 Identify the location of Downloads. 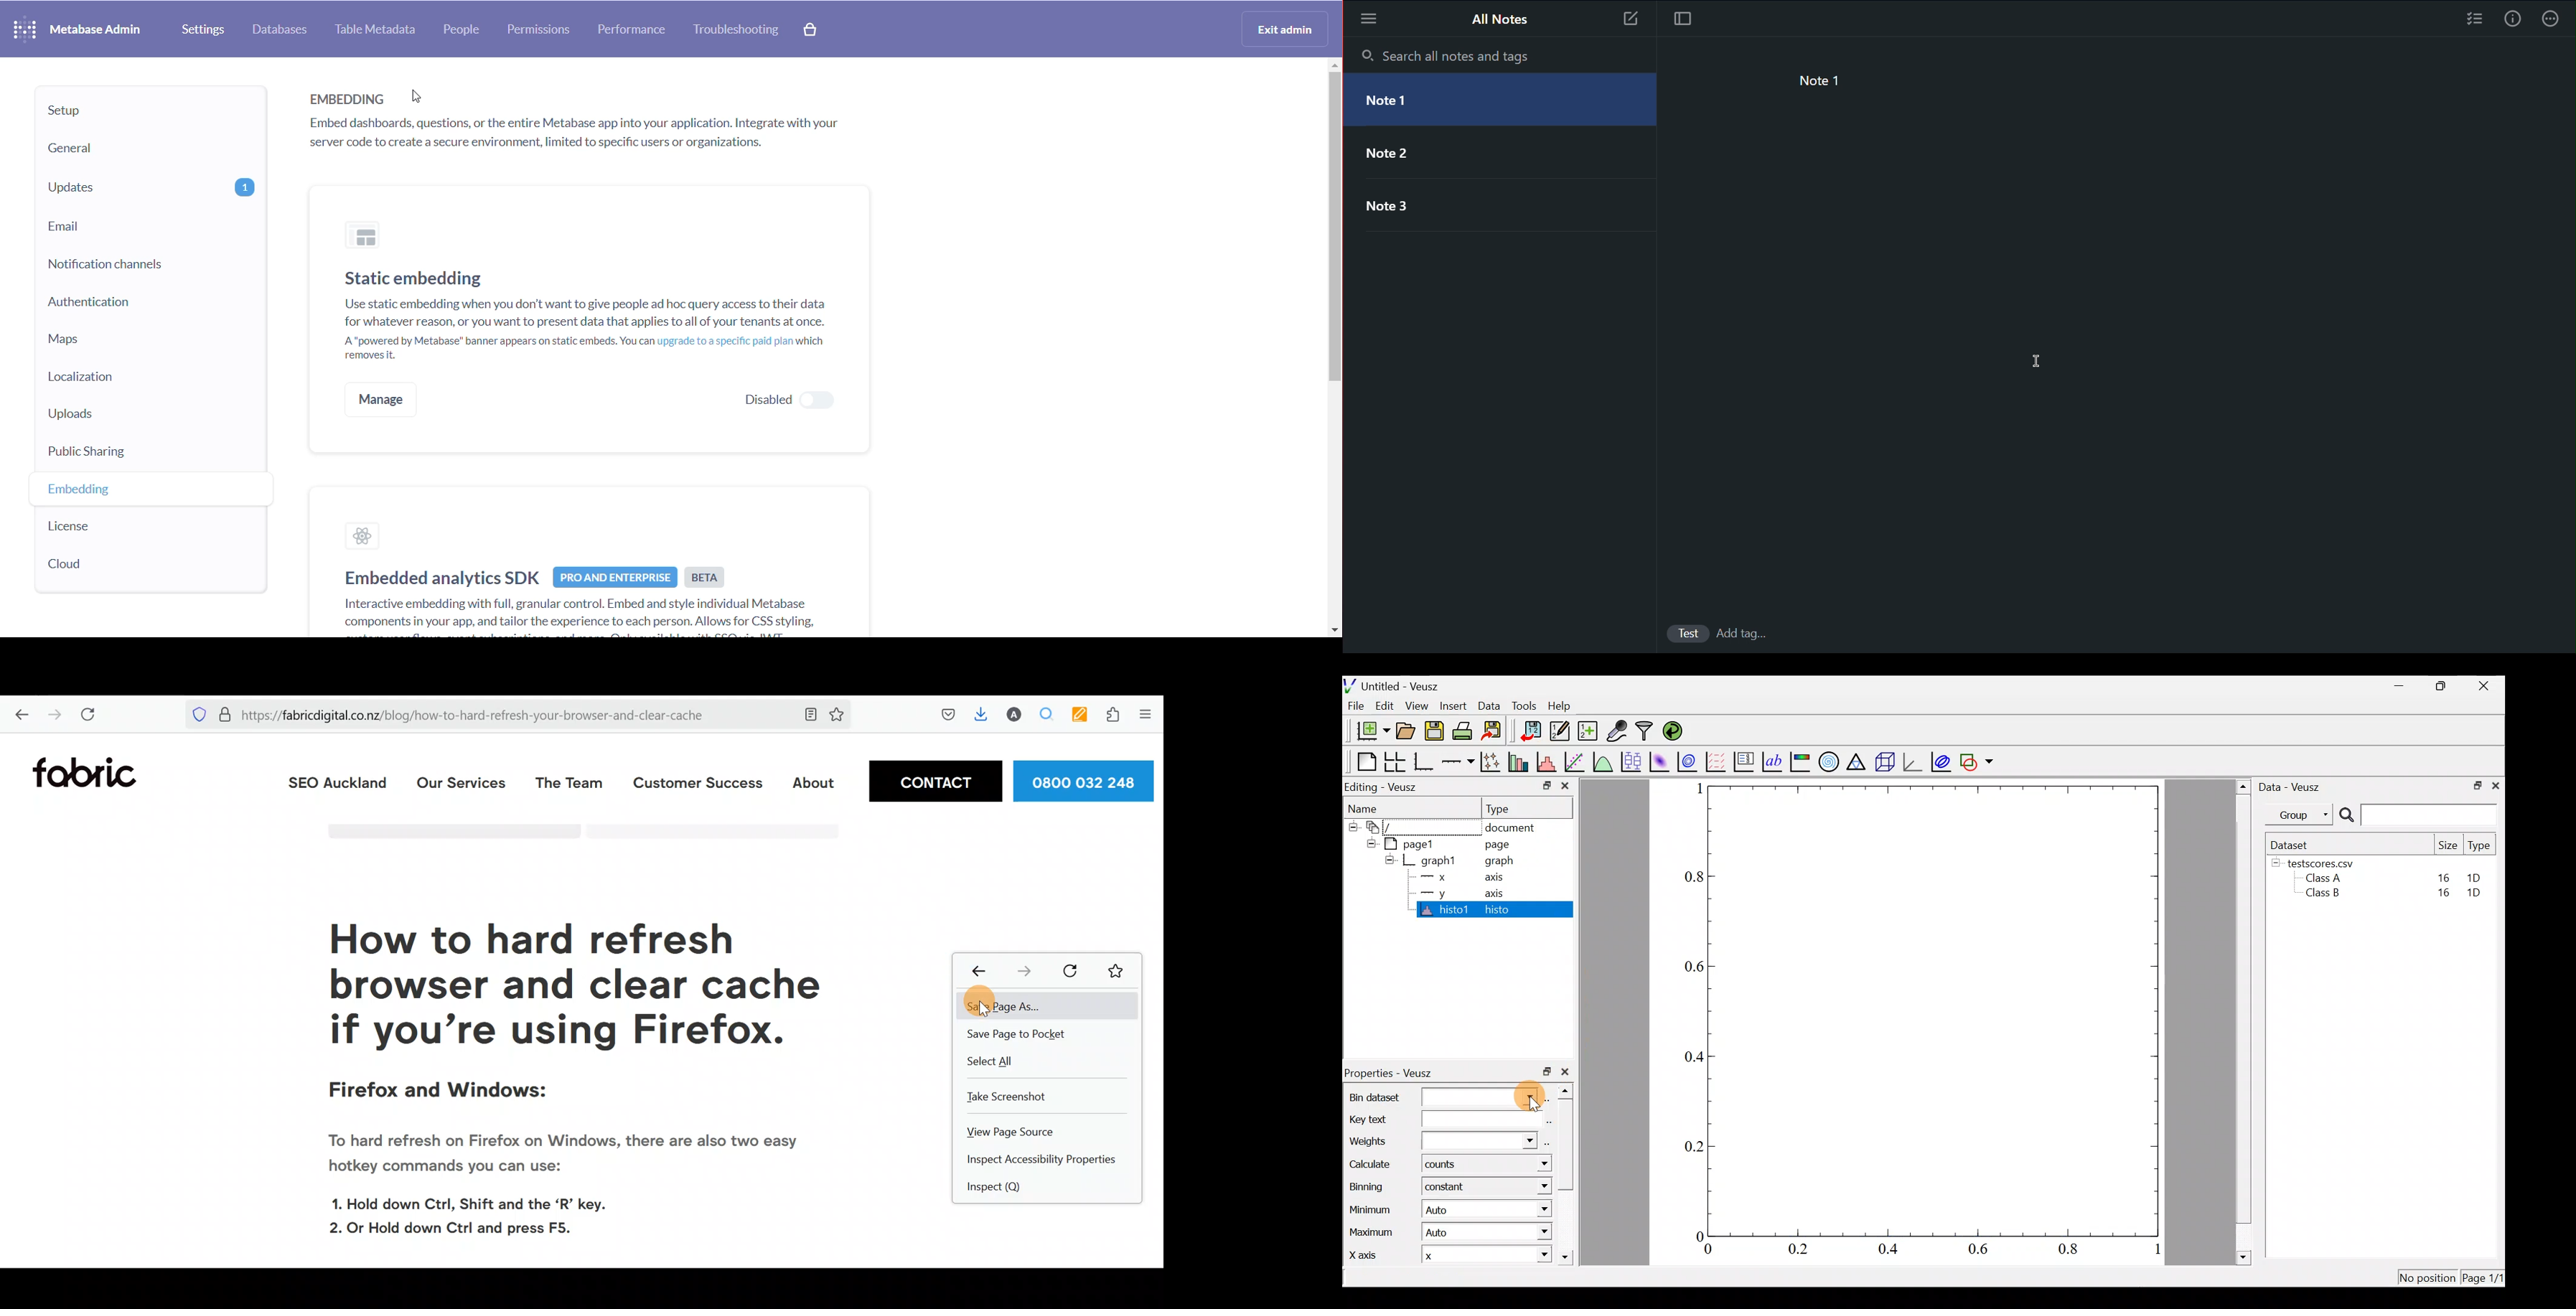
(985, 715).